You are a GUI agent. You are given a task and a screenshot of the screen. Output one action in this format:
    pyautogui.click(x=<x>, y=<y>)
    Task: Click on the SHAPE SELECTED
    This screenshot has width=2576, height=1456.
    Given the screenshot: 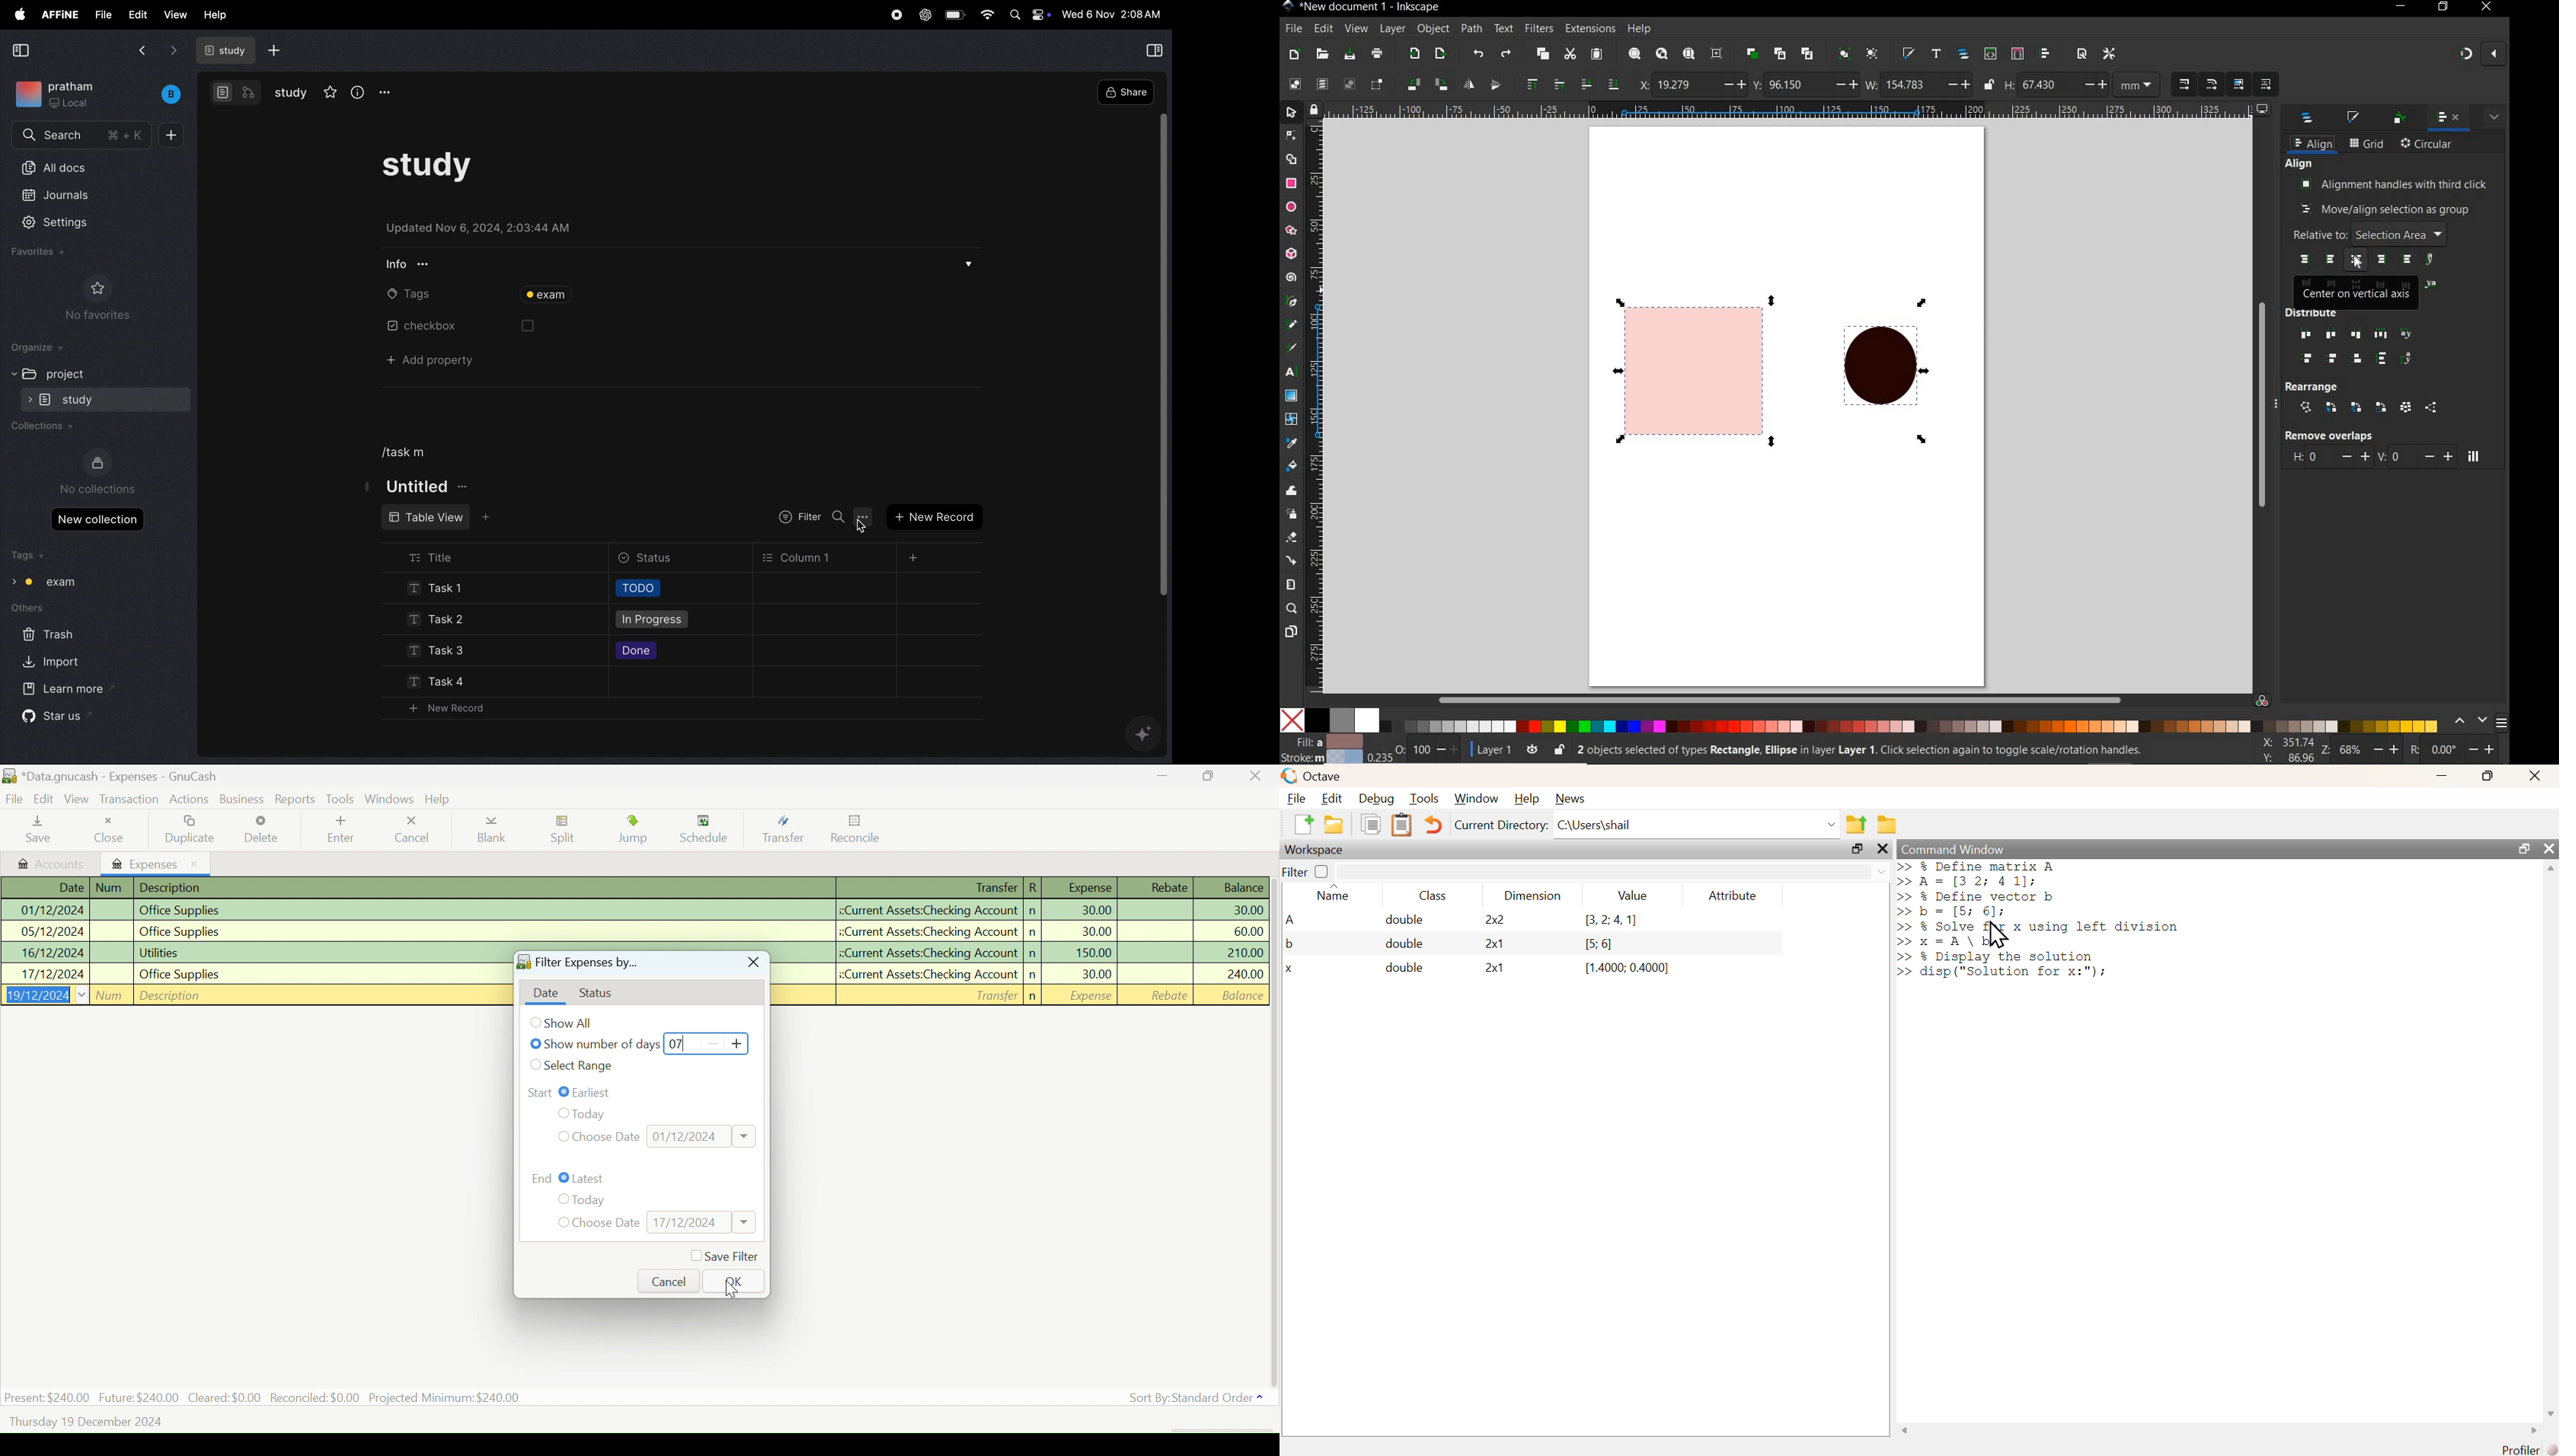 What is the action you would take?
    pyautogui.click(x=1876, y=371)
    